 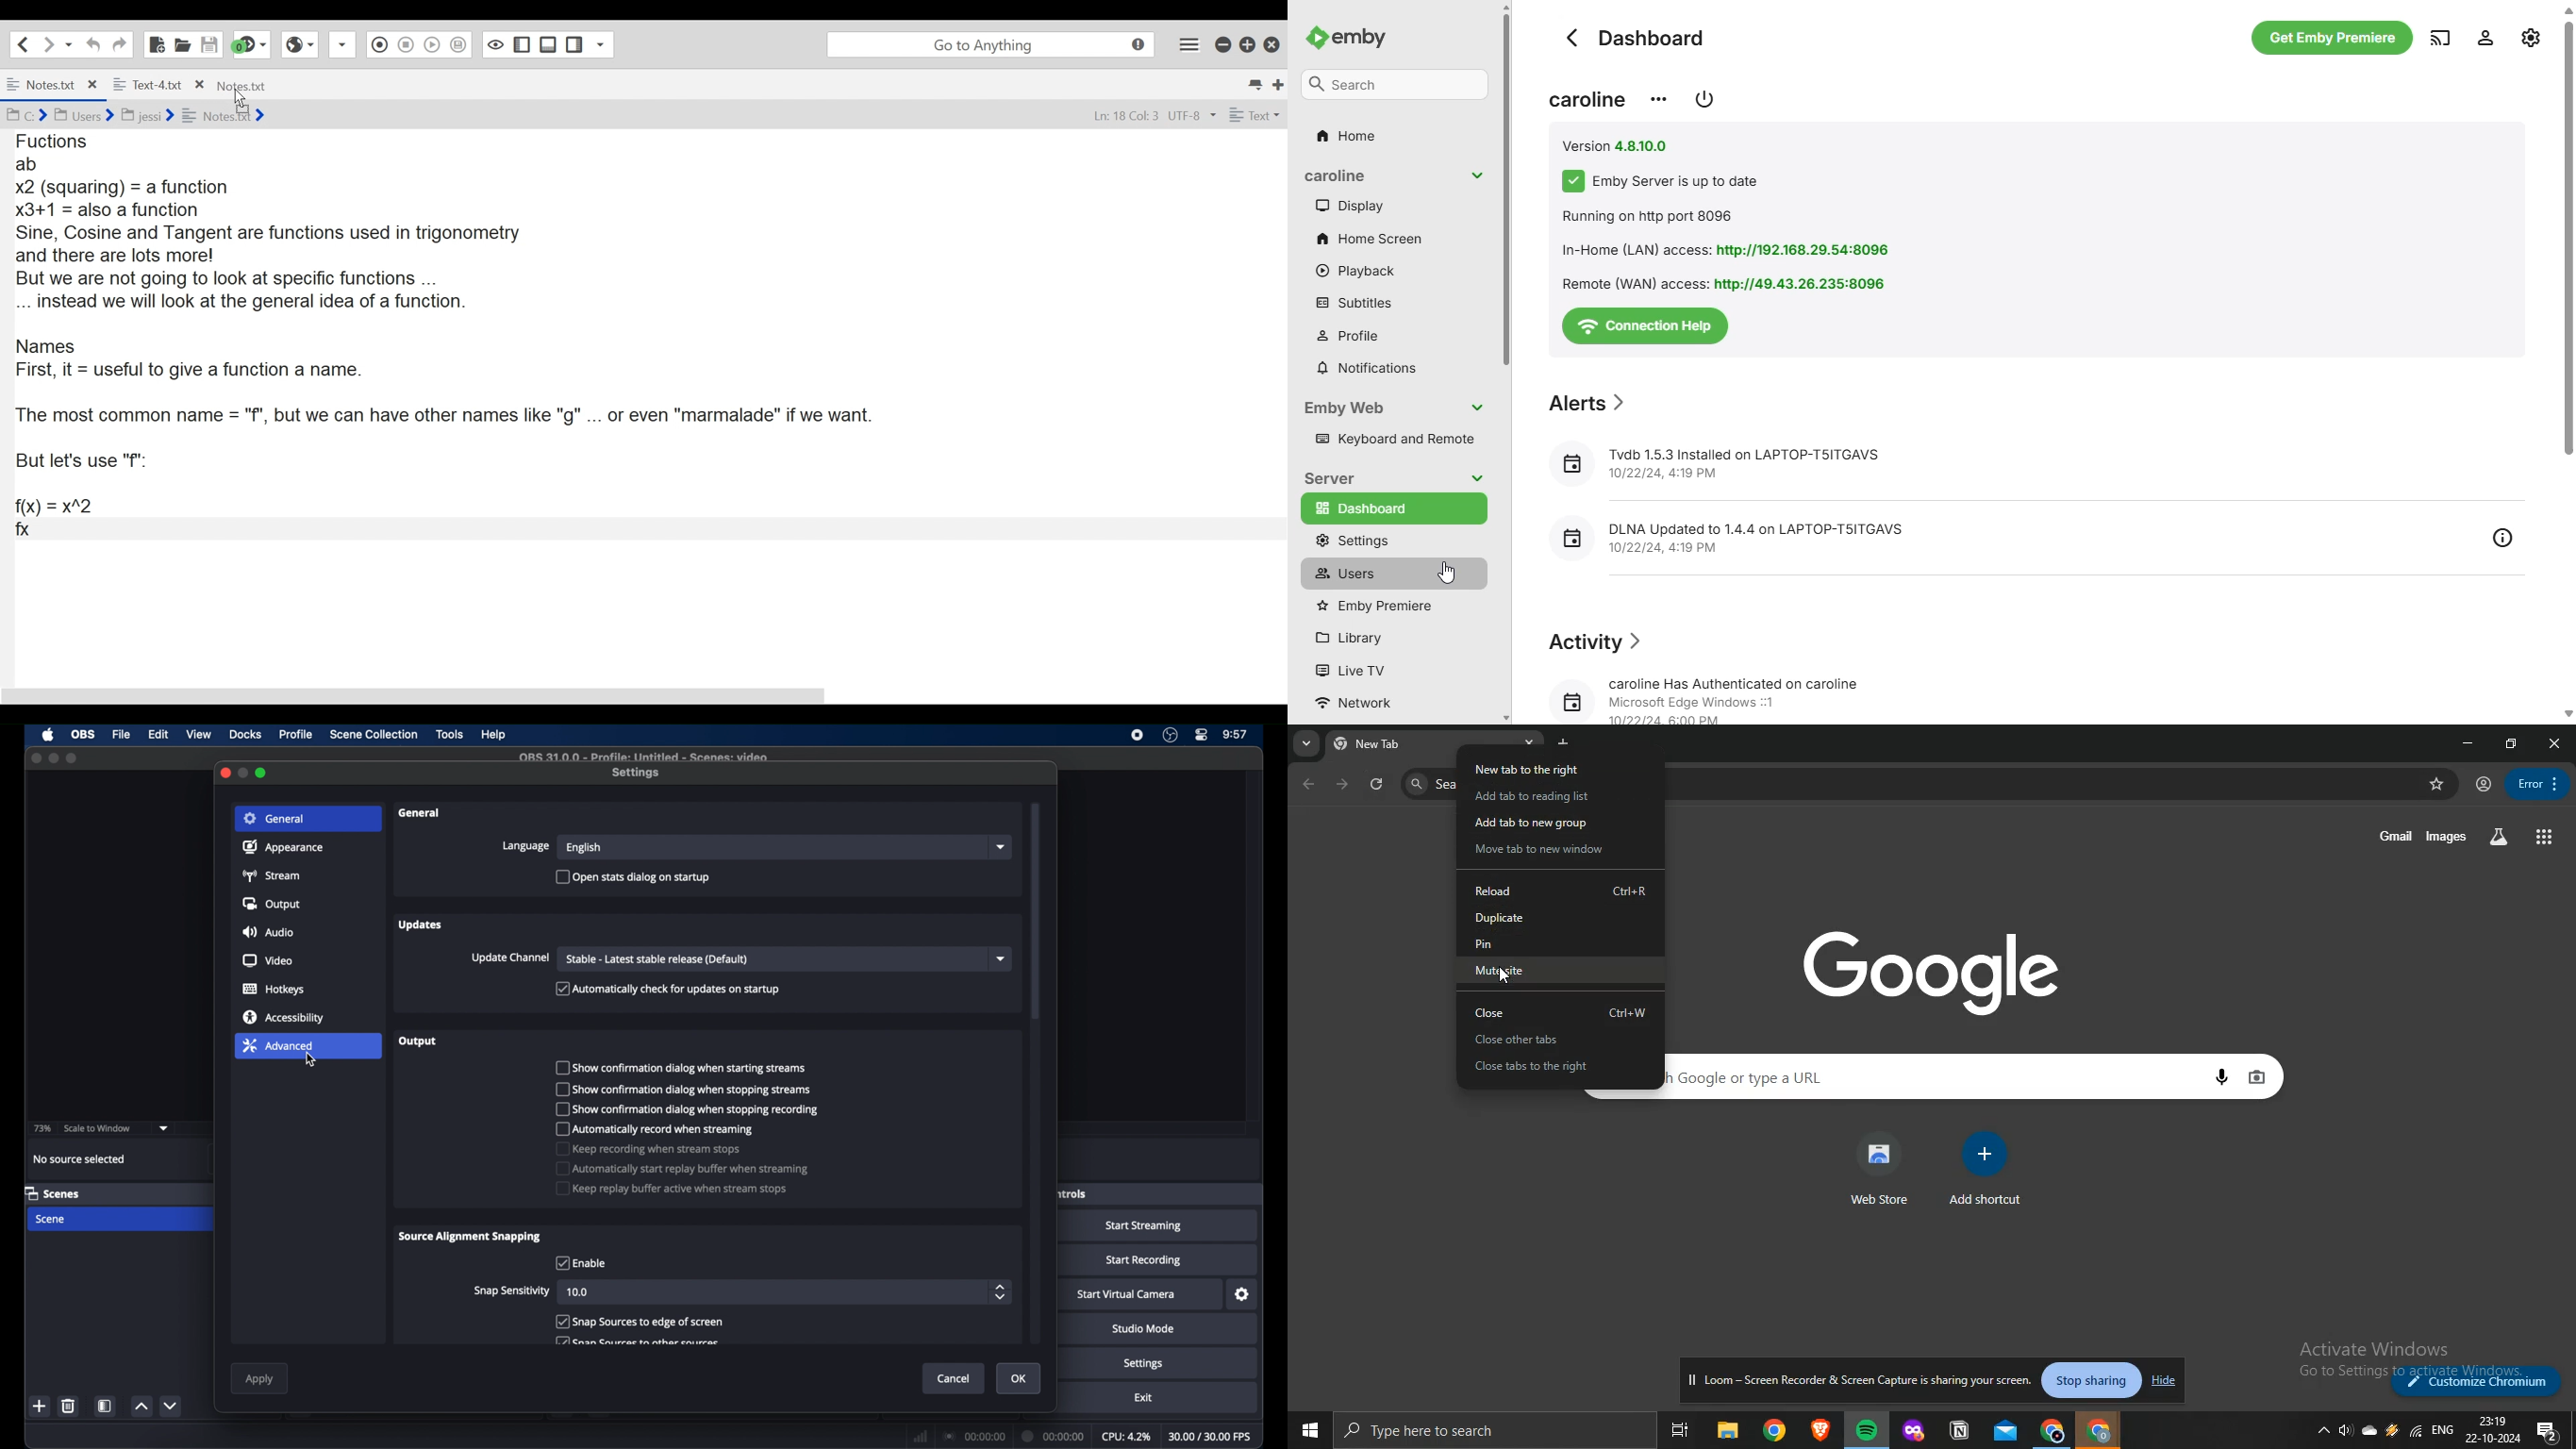 I want to click on profile, so click(x=296, y=735).